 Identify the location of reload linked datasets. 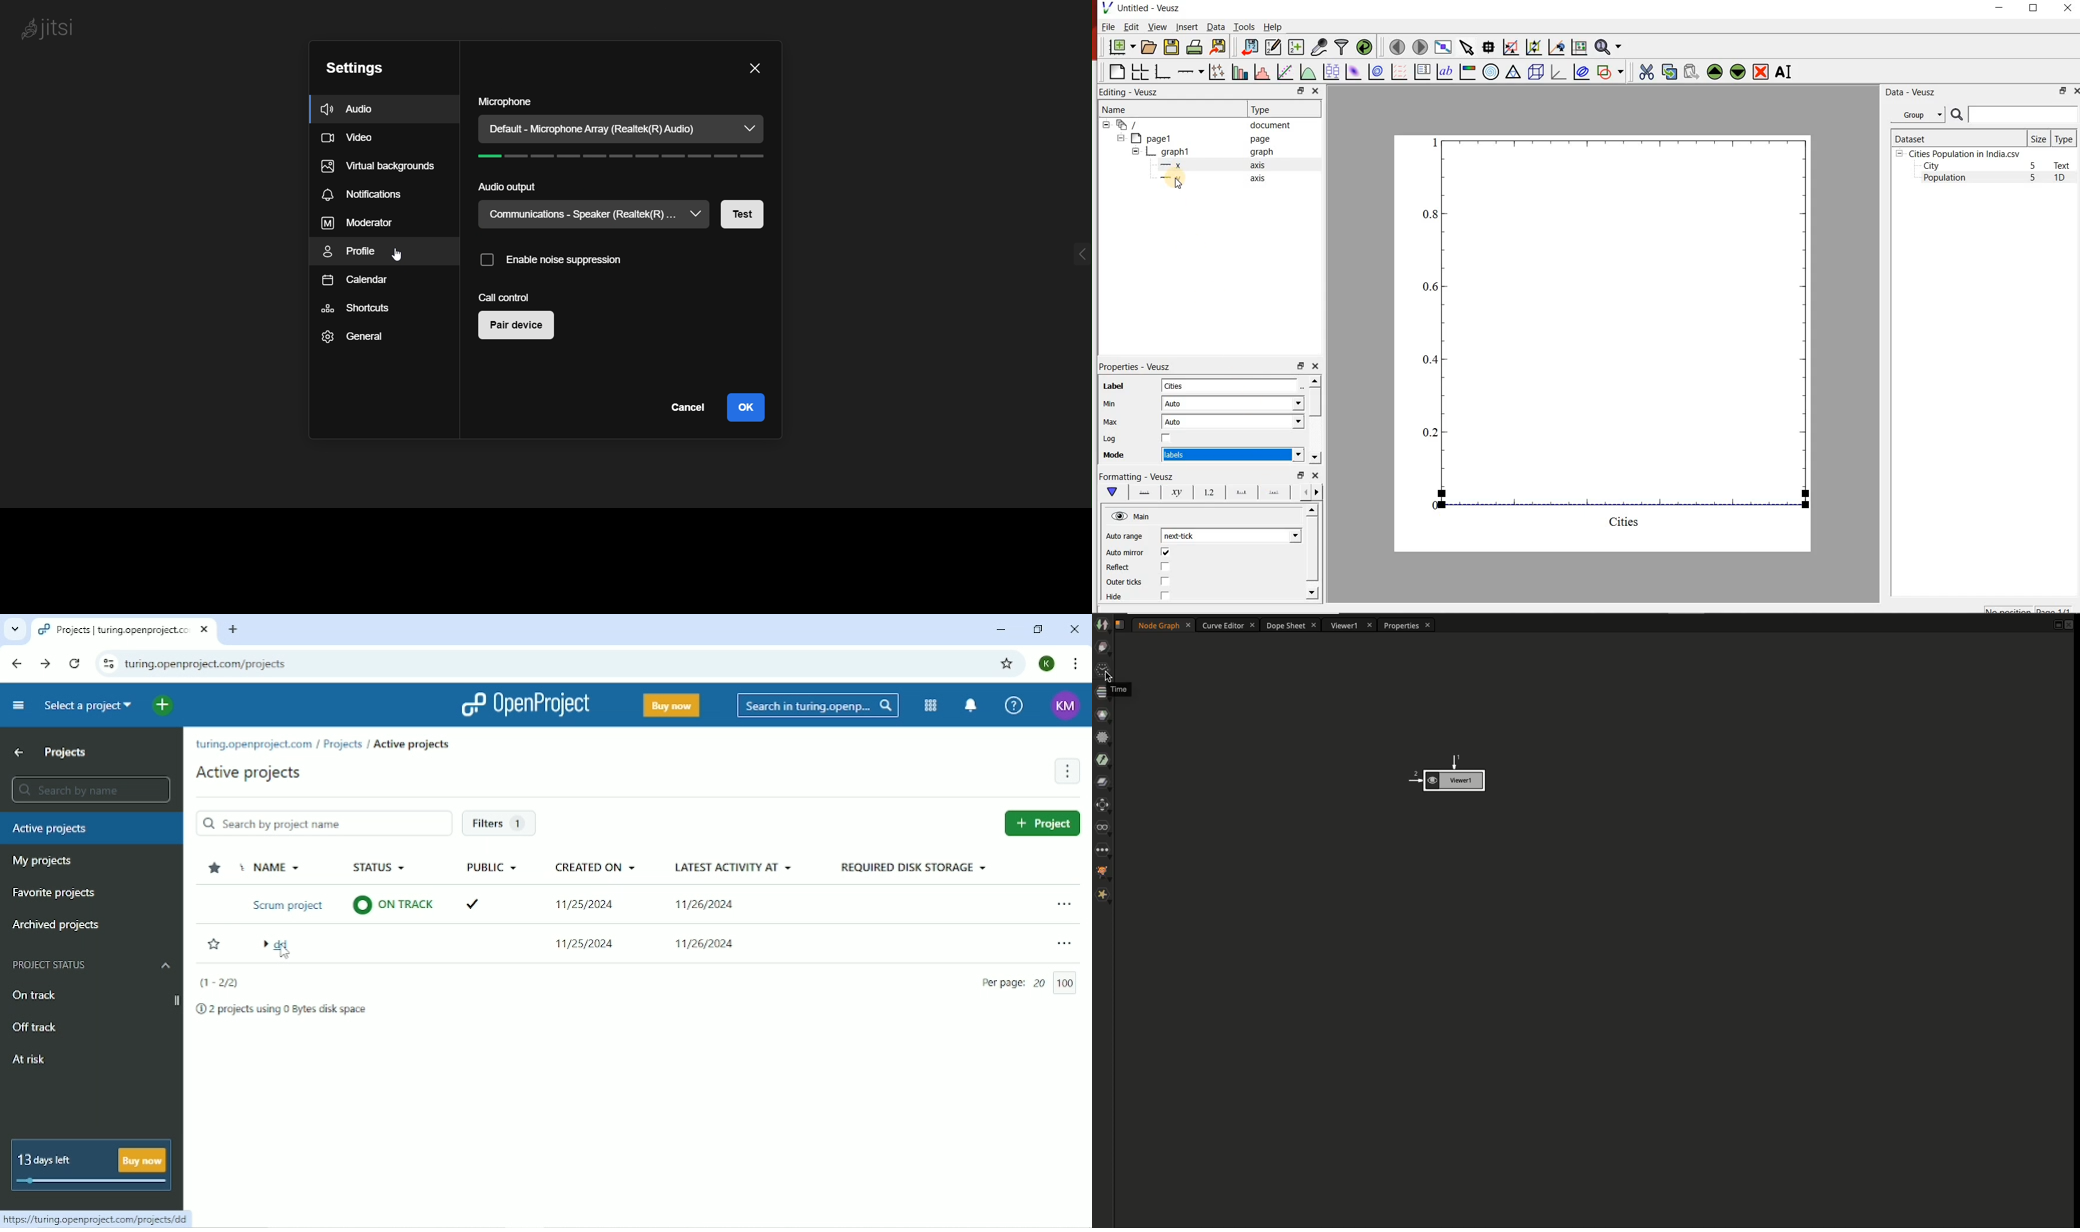
(1364, 47).